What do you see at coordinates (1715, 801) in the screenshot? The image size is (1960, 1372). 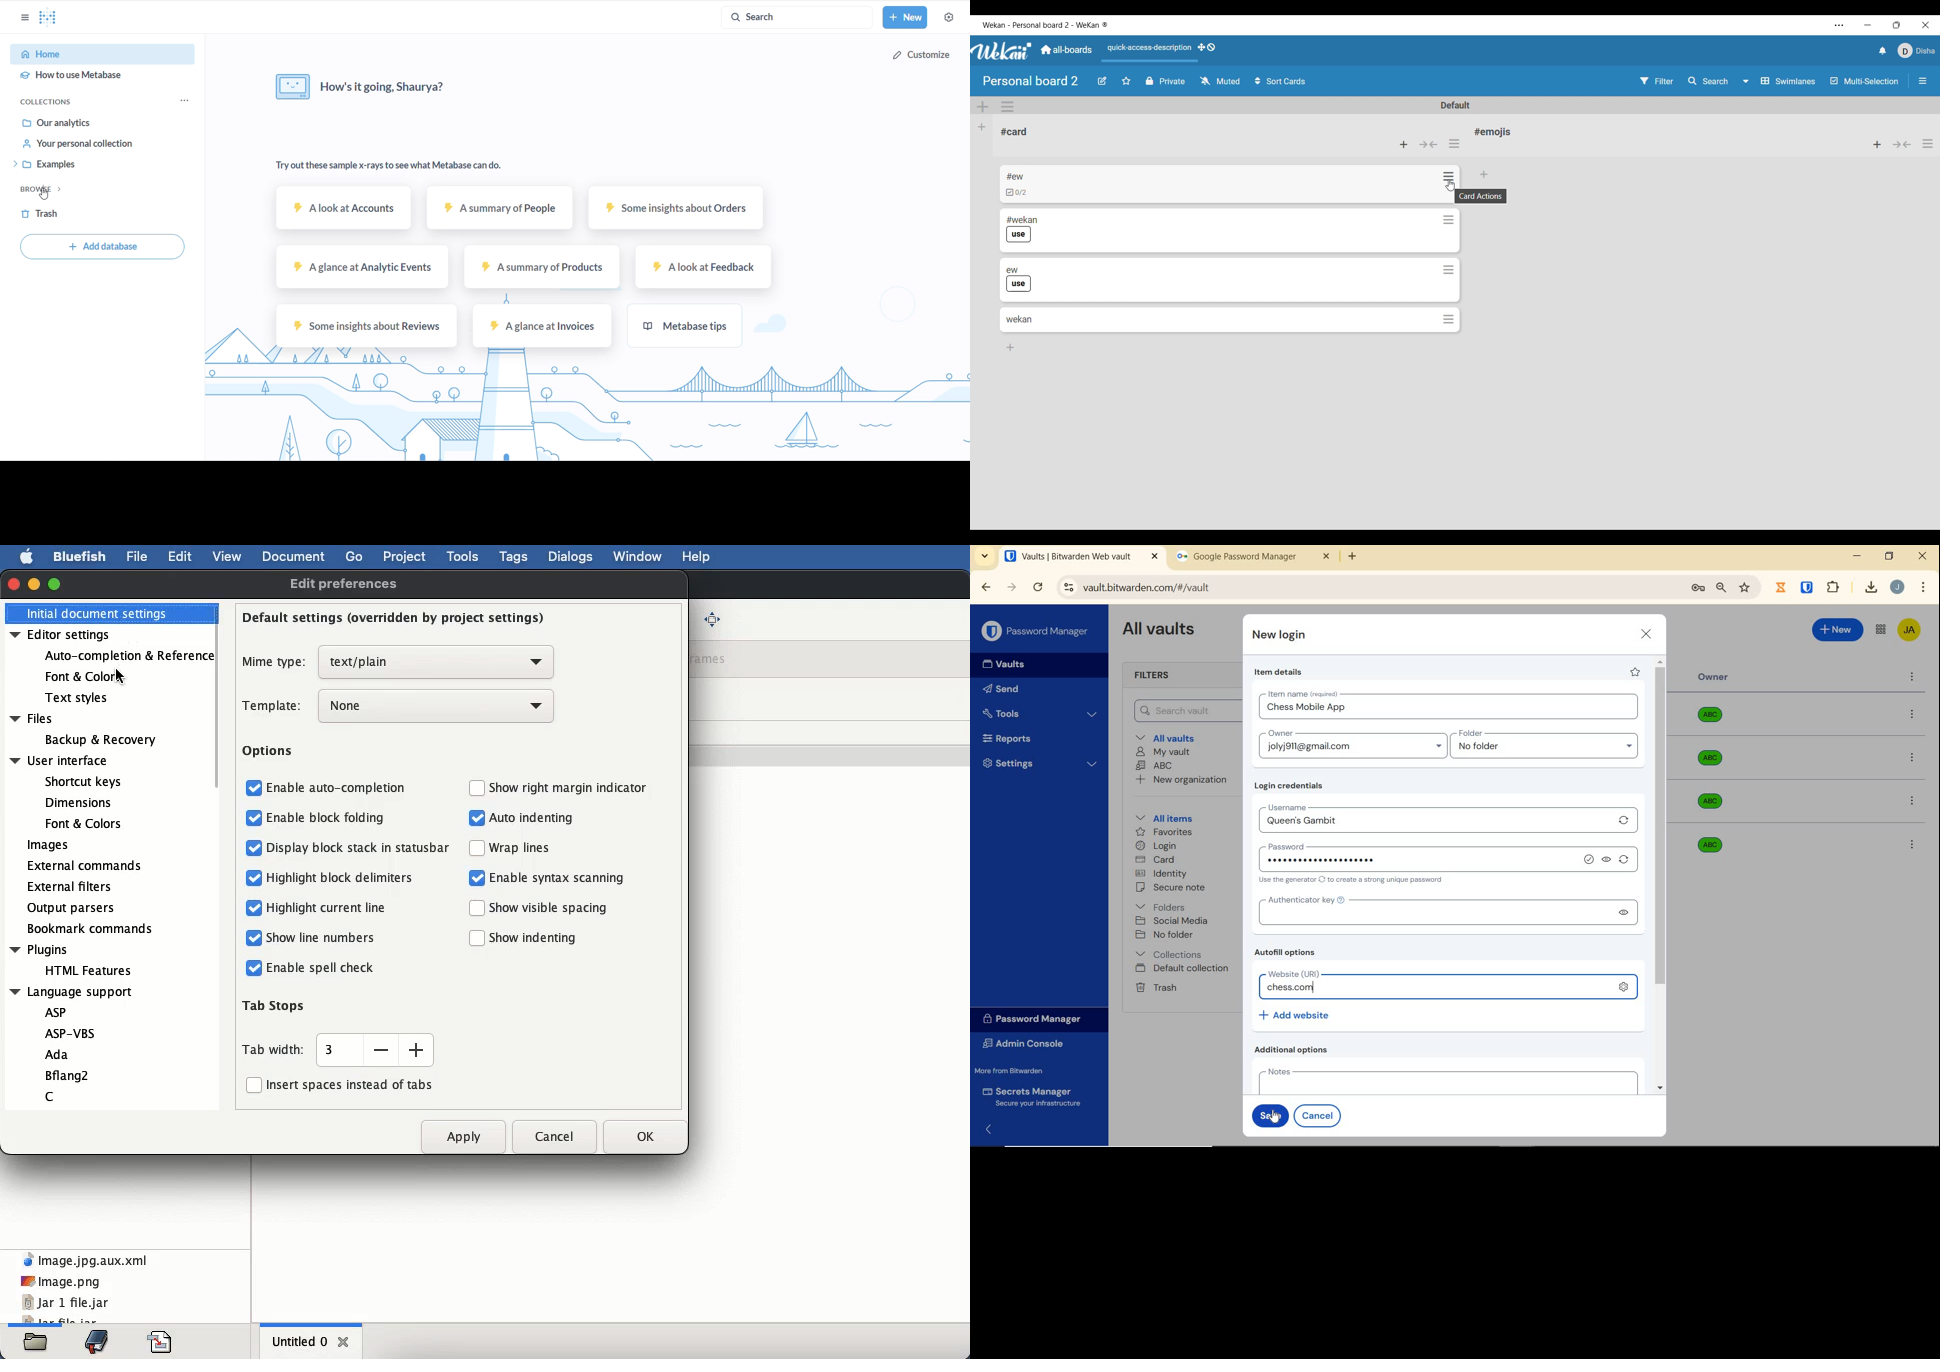 I see `Owner organization` at bounding box center [1715, 801].